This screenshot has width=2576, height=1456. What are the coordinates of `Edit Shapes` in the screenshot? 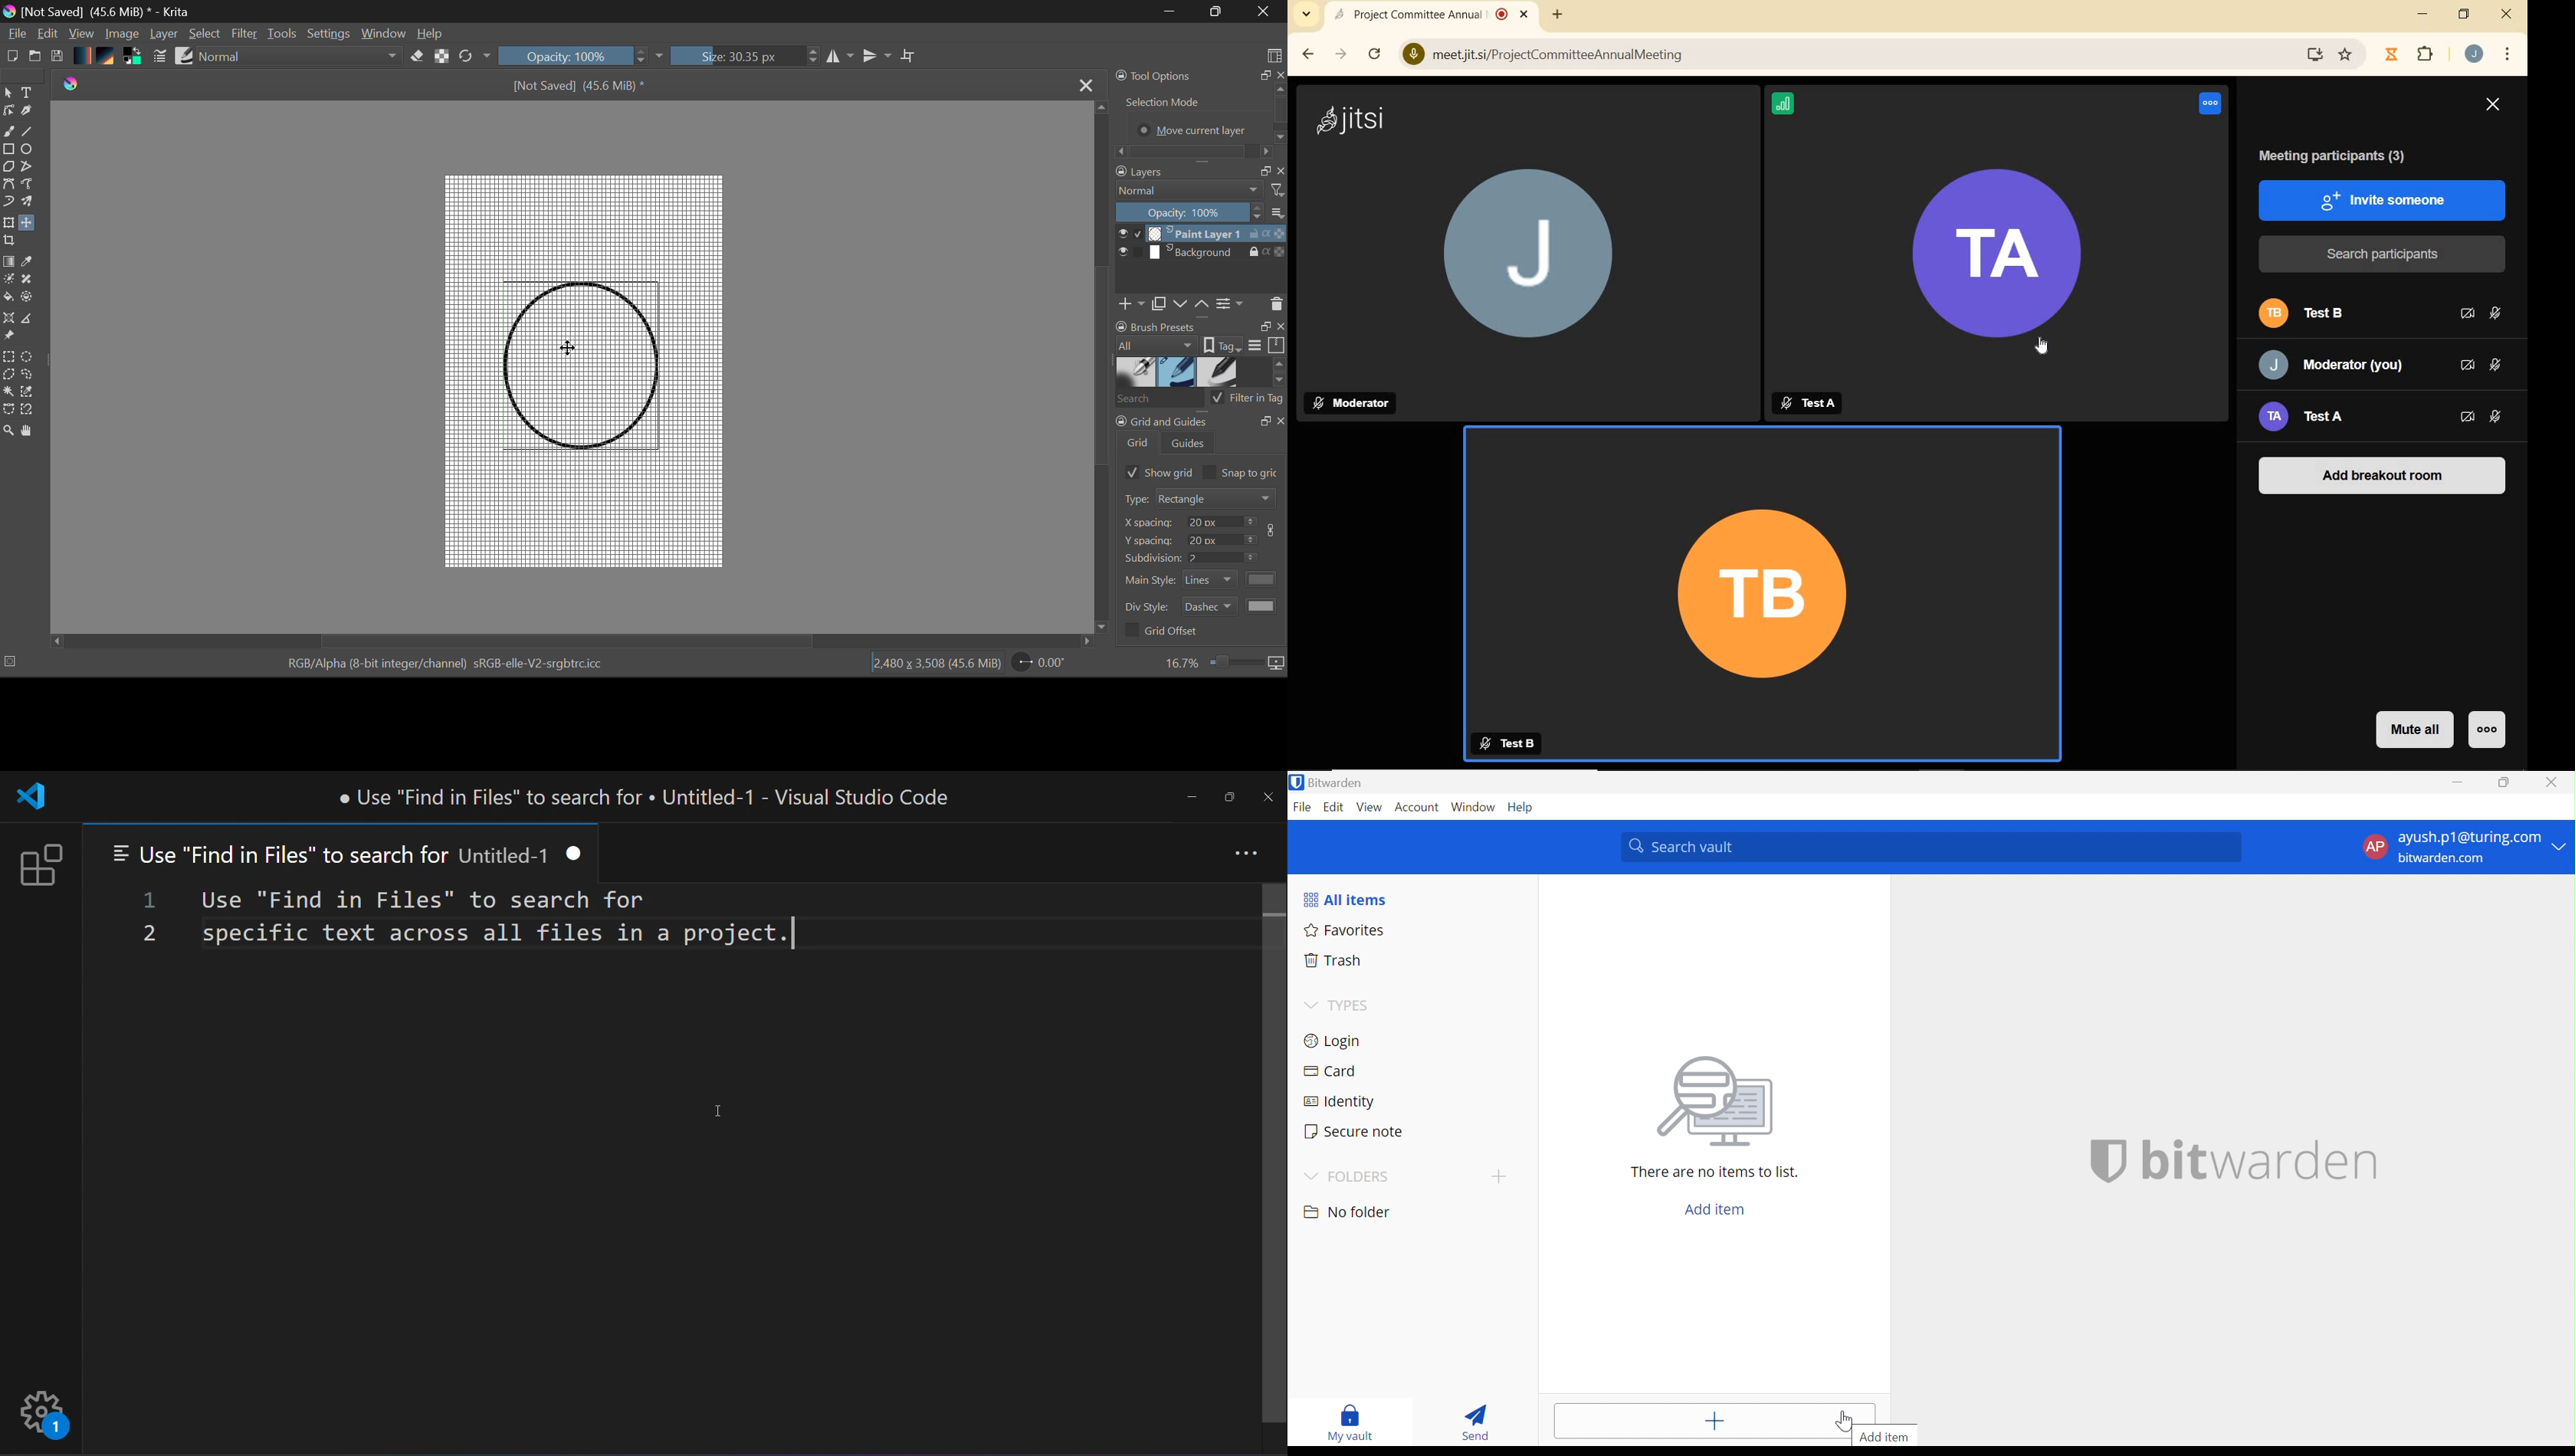 It's located at (11, 111).